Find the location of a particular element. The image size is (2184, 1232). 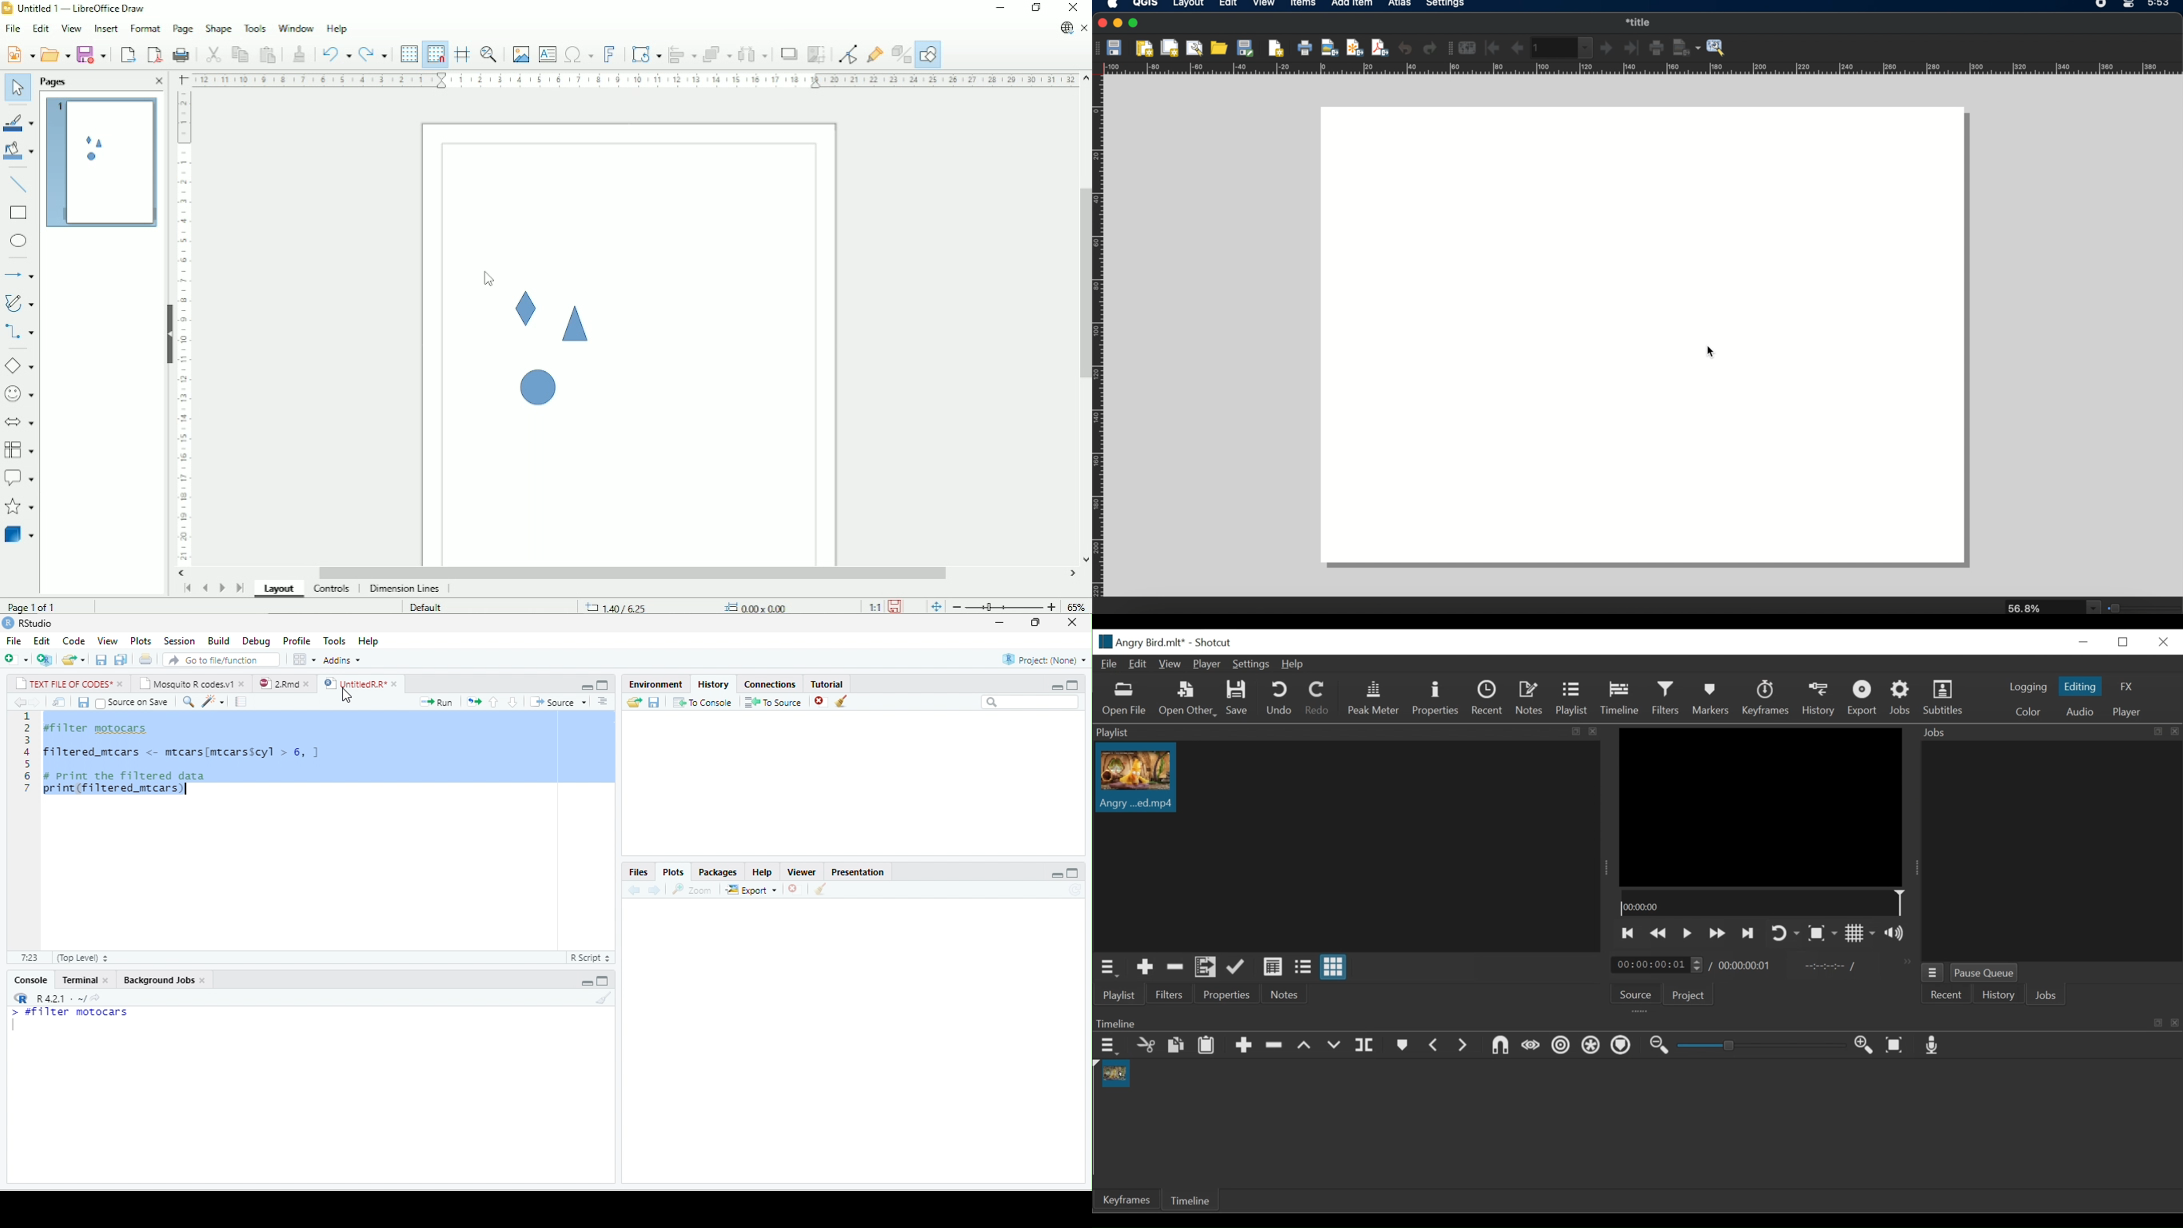

Properties is located at coordinates (1438, 699).